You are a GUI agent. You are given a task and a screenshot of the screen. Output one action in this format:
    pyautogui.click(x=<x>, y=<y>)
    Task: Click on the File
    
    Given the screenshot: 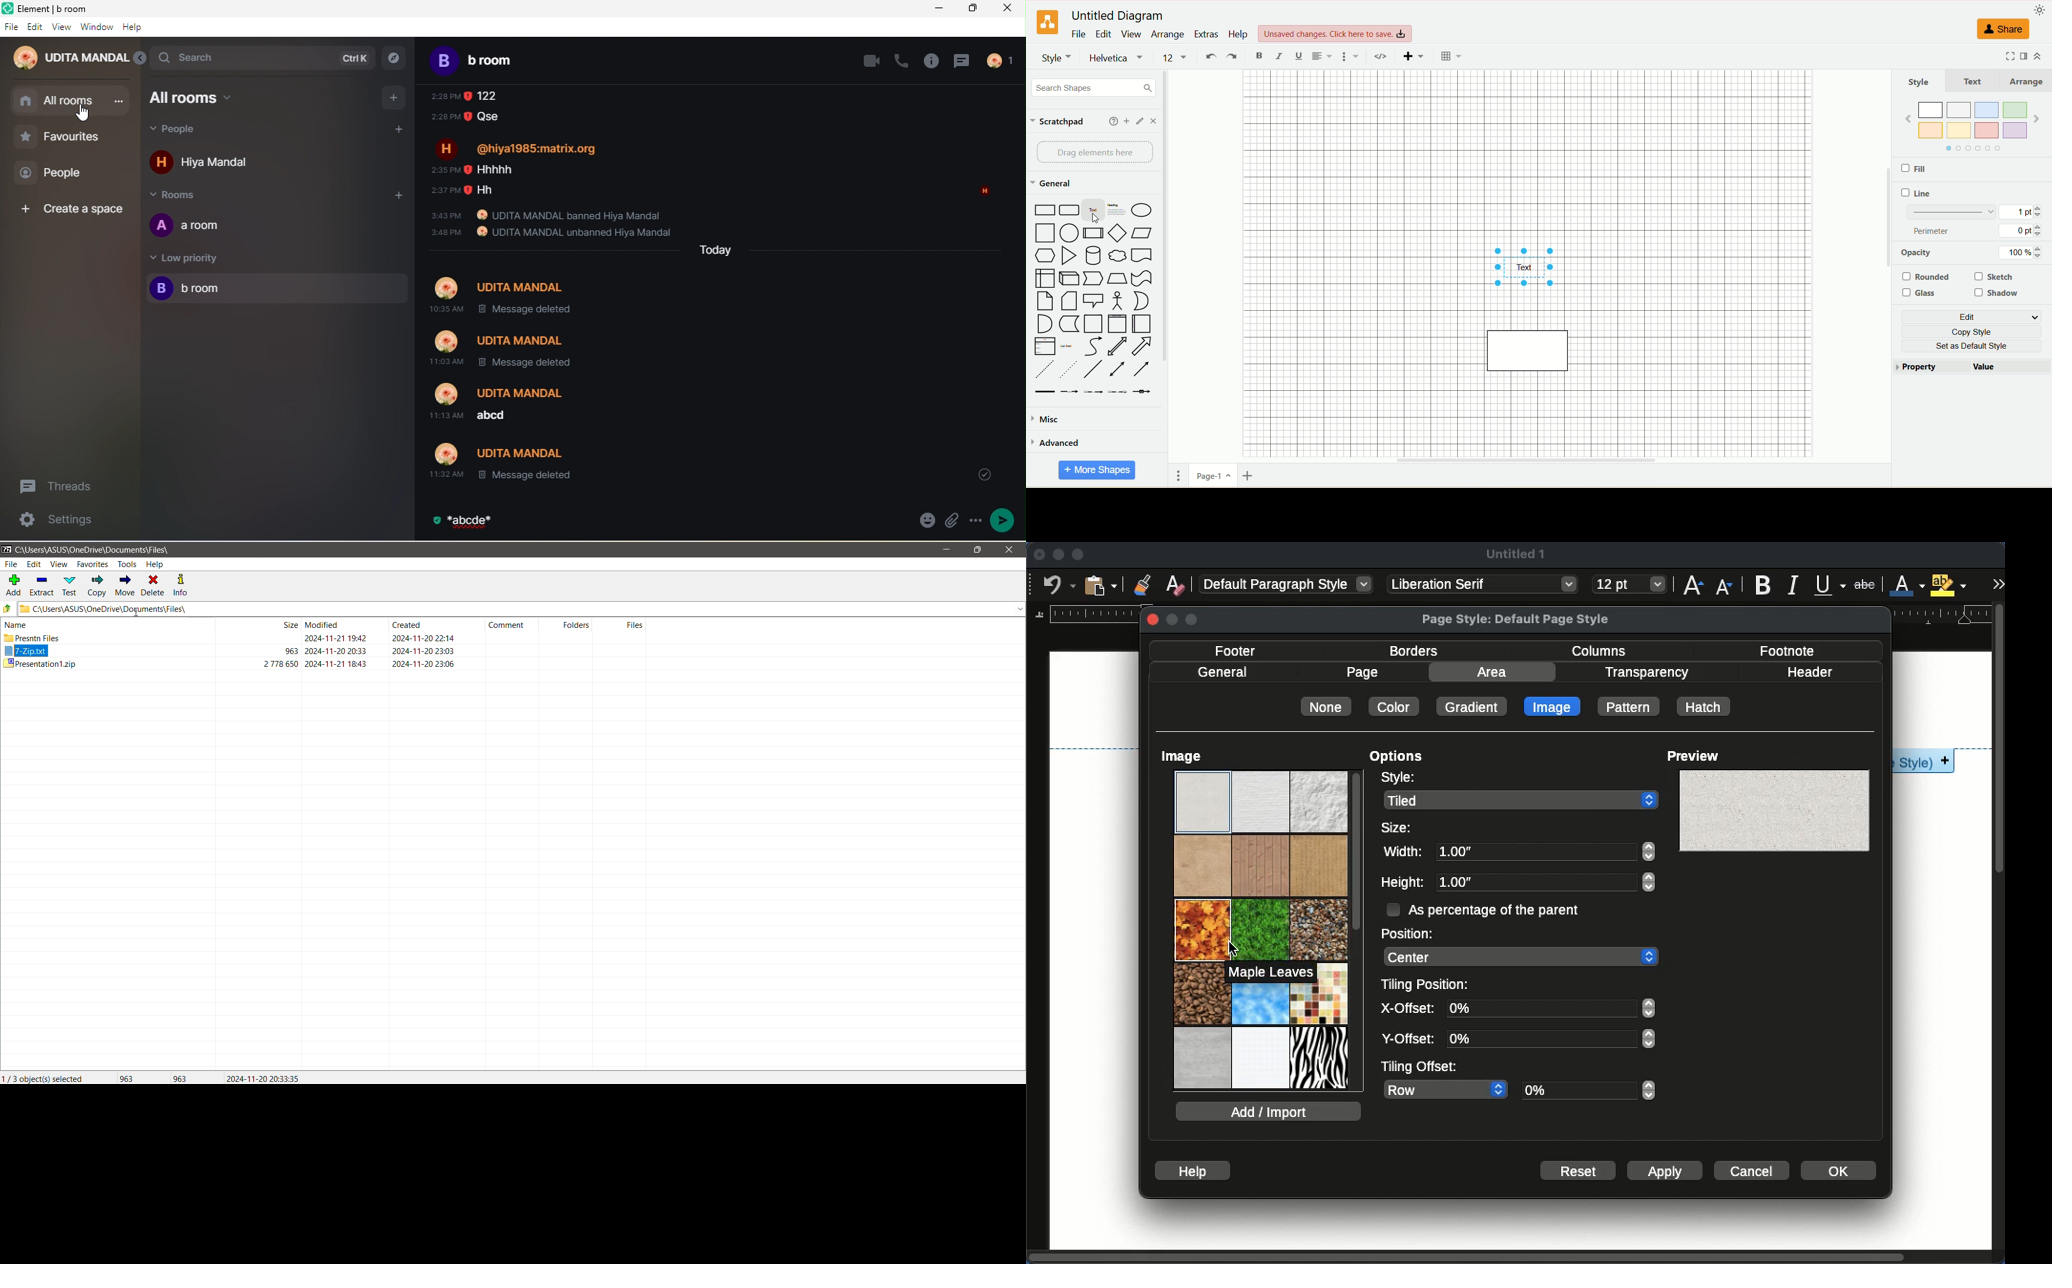 What is the action you would take?
    pyautogui.click(x=12, y=565)
    